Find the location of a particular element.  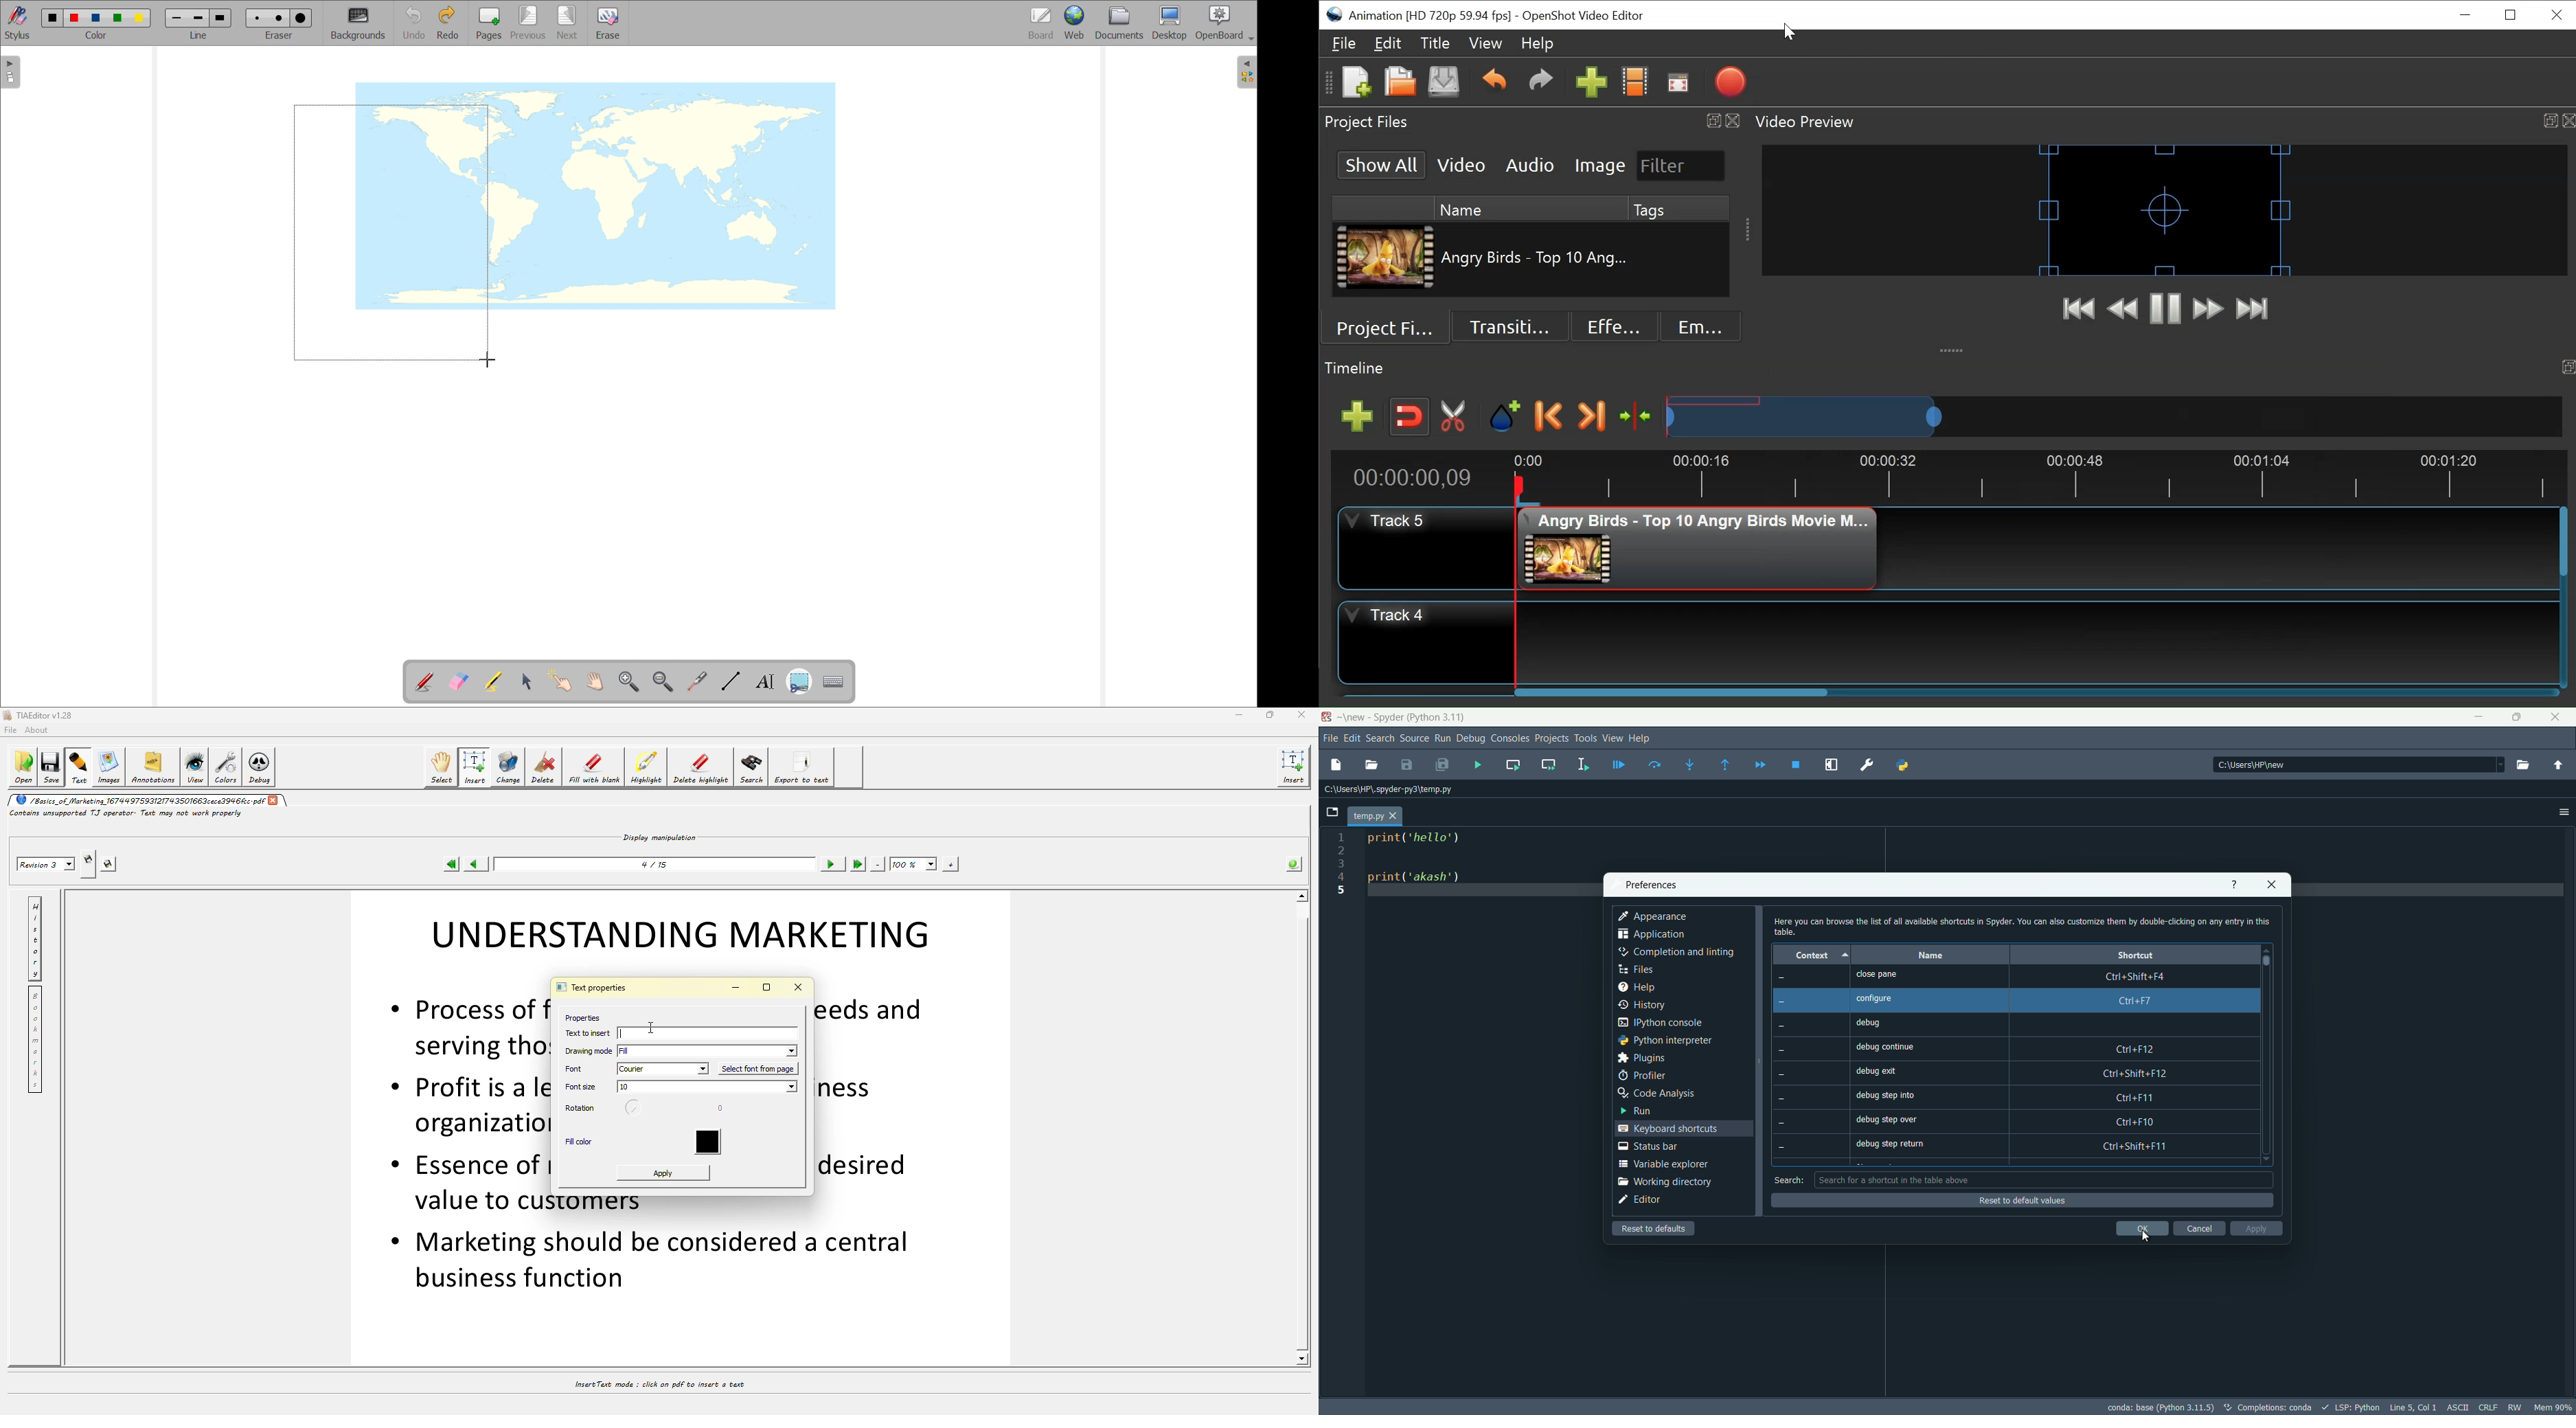

open file is located at coordinates (1372, 766).